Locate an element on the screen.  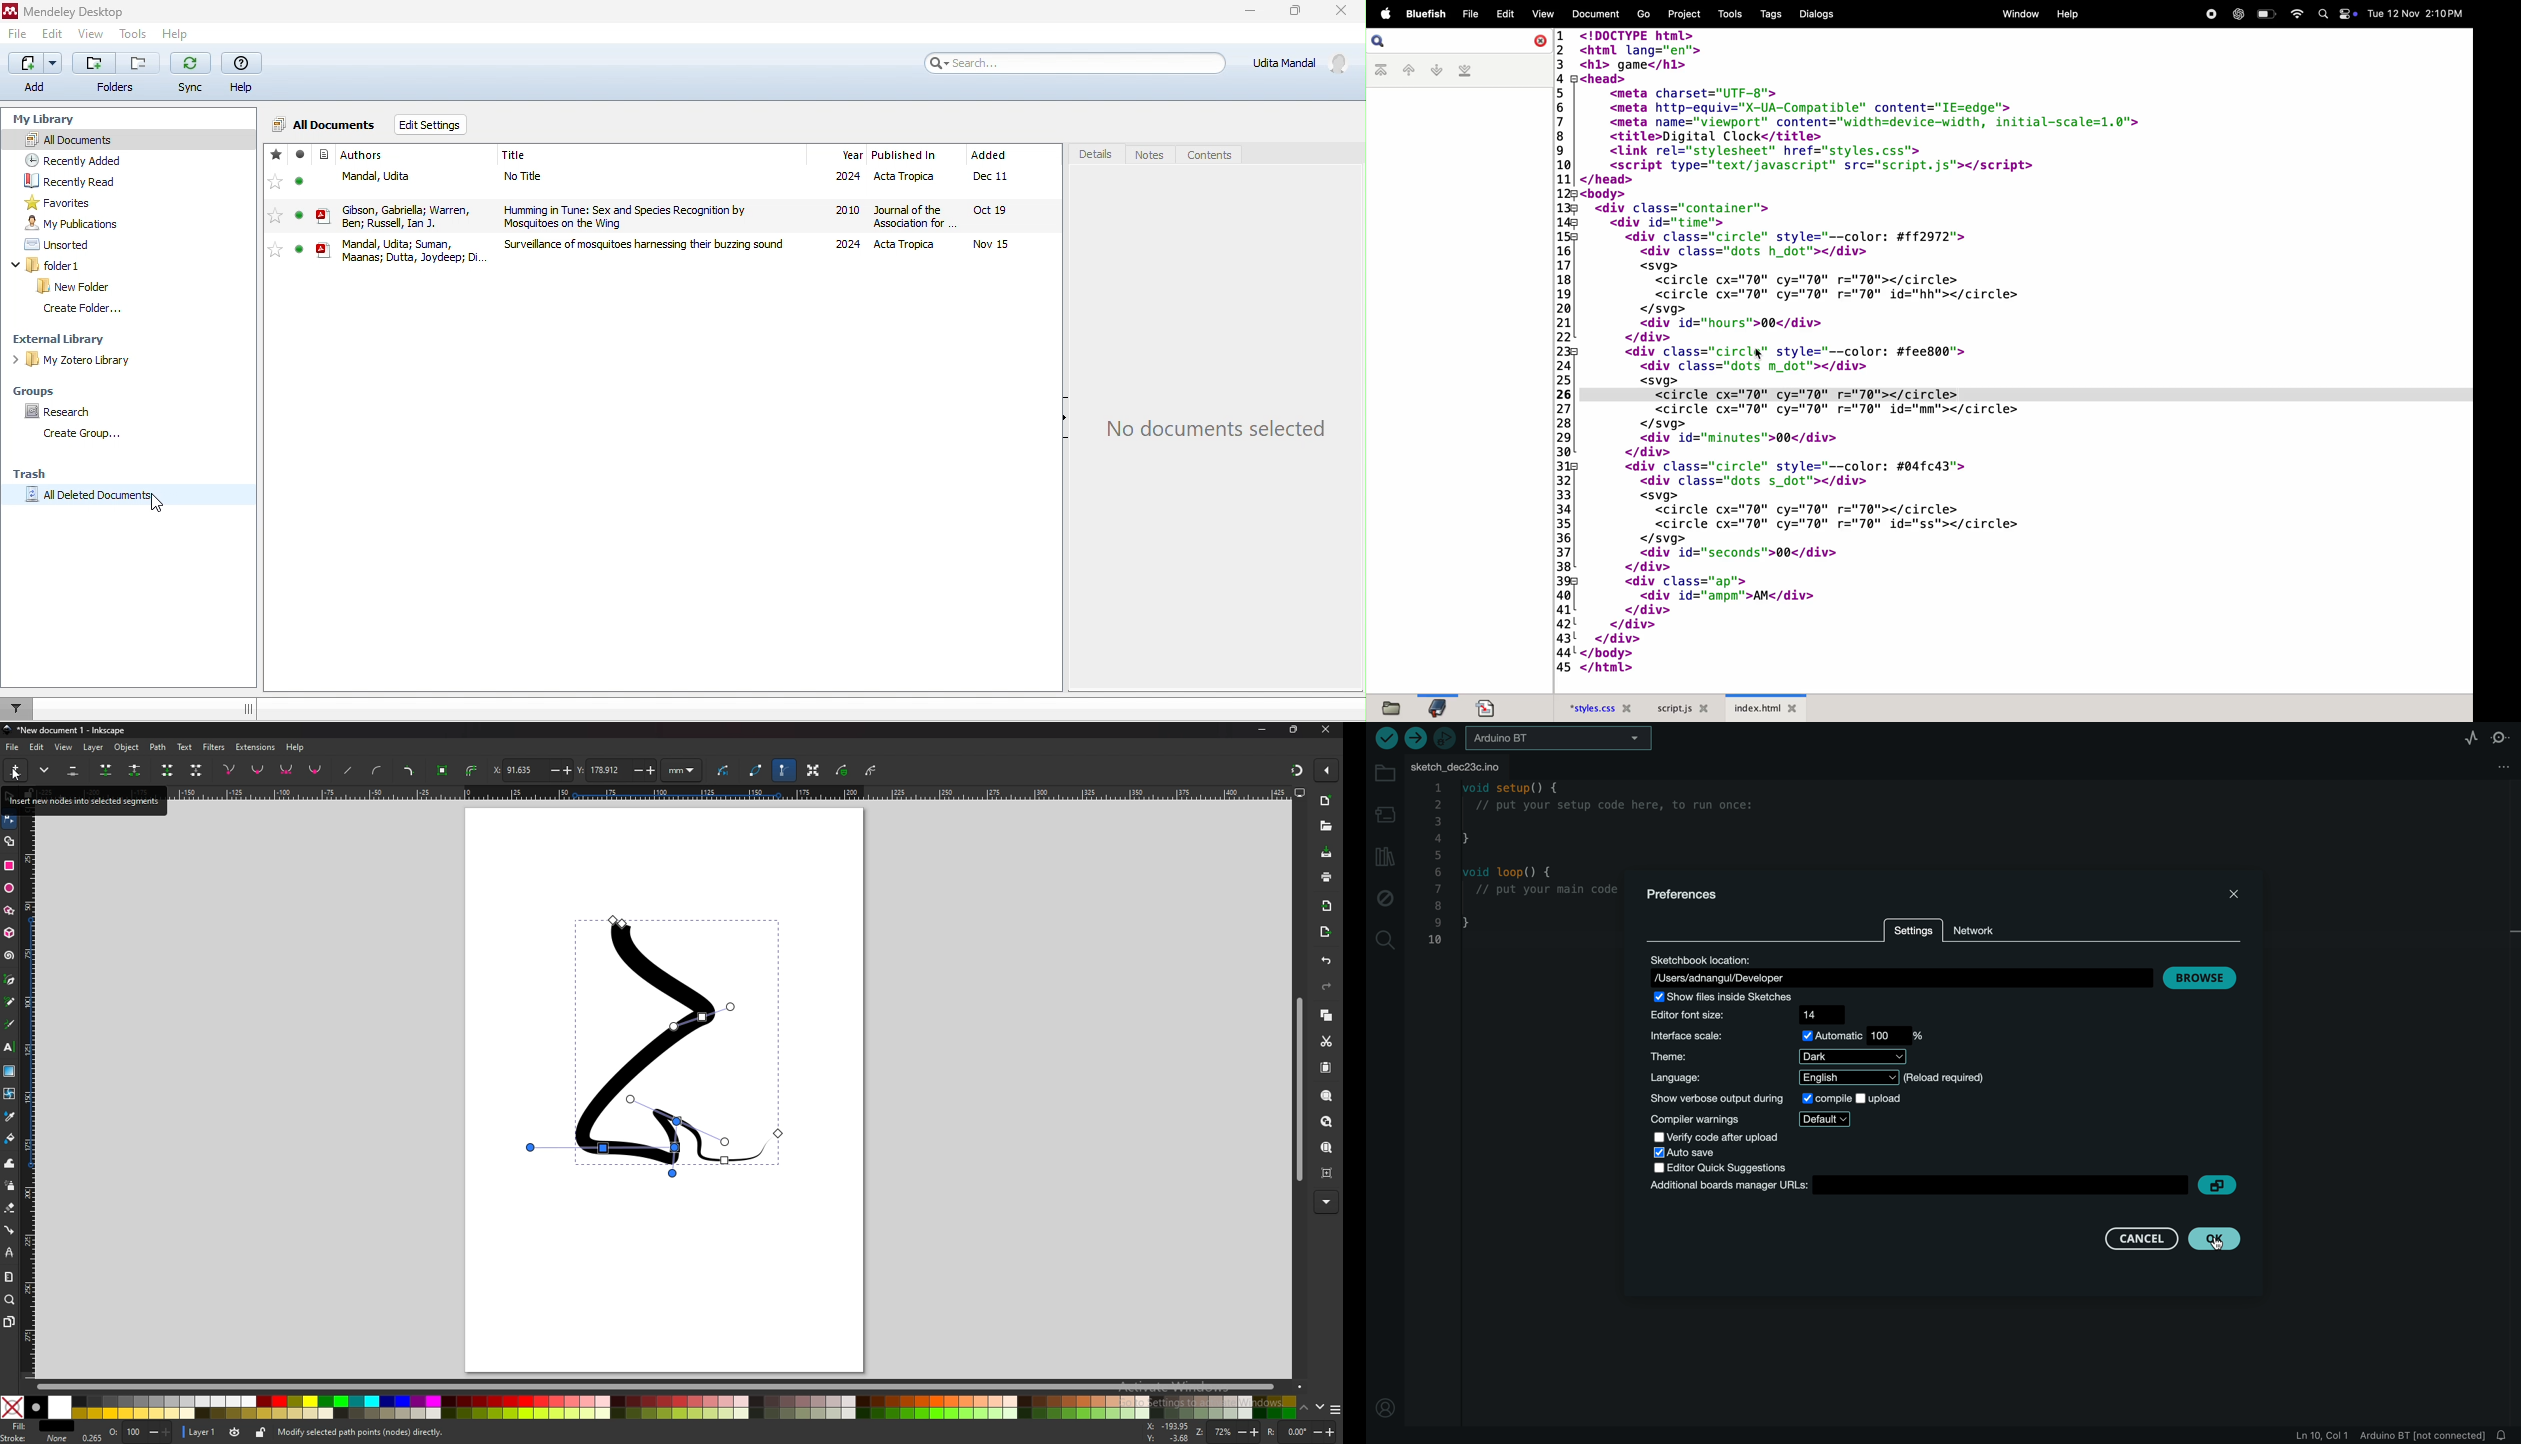
pencil is located at coordinates (10, 1001).